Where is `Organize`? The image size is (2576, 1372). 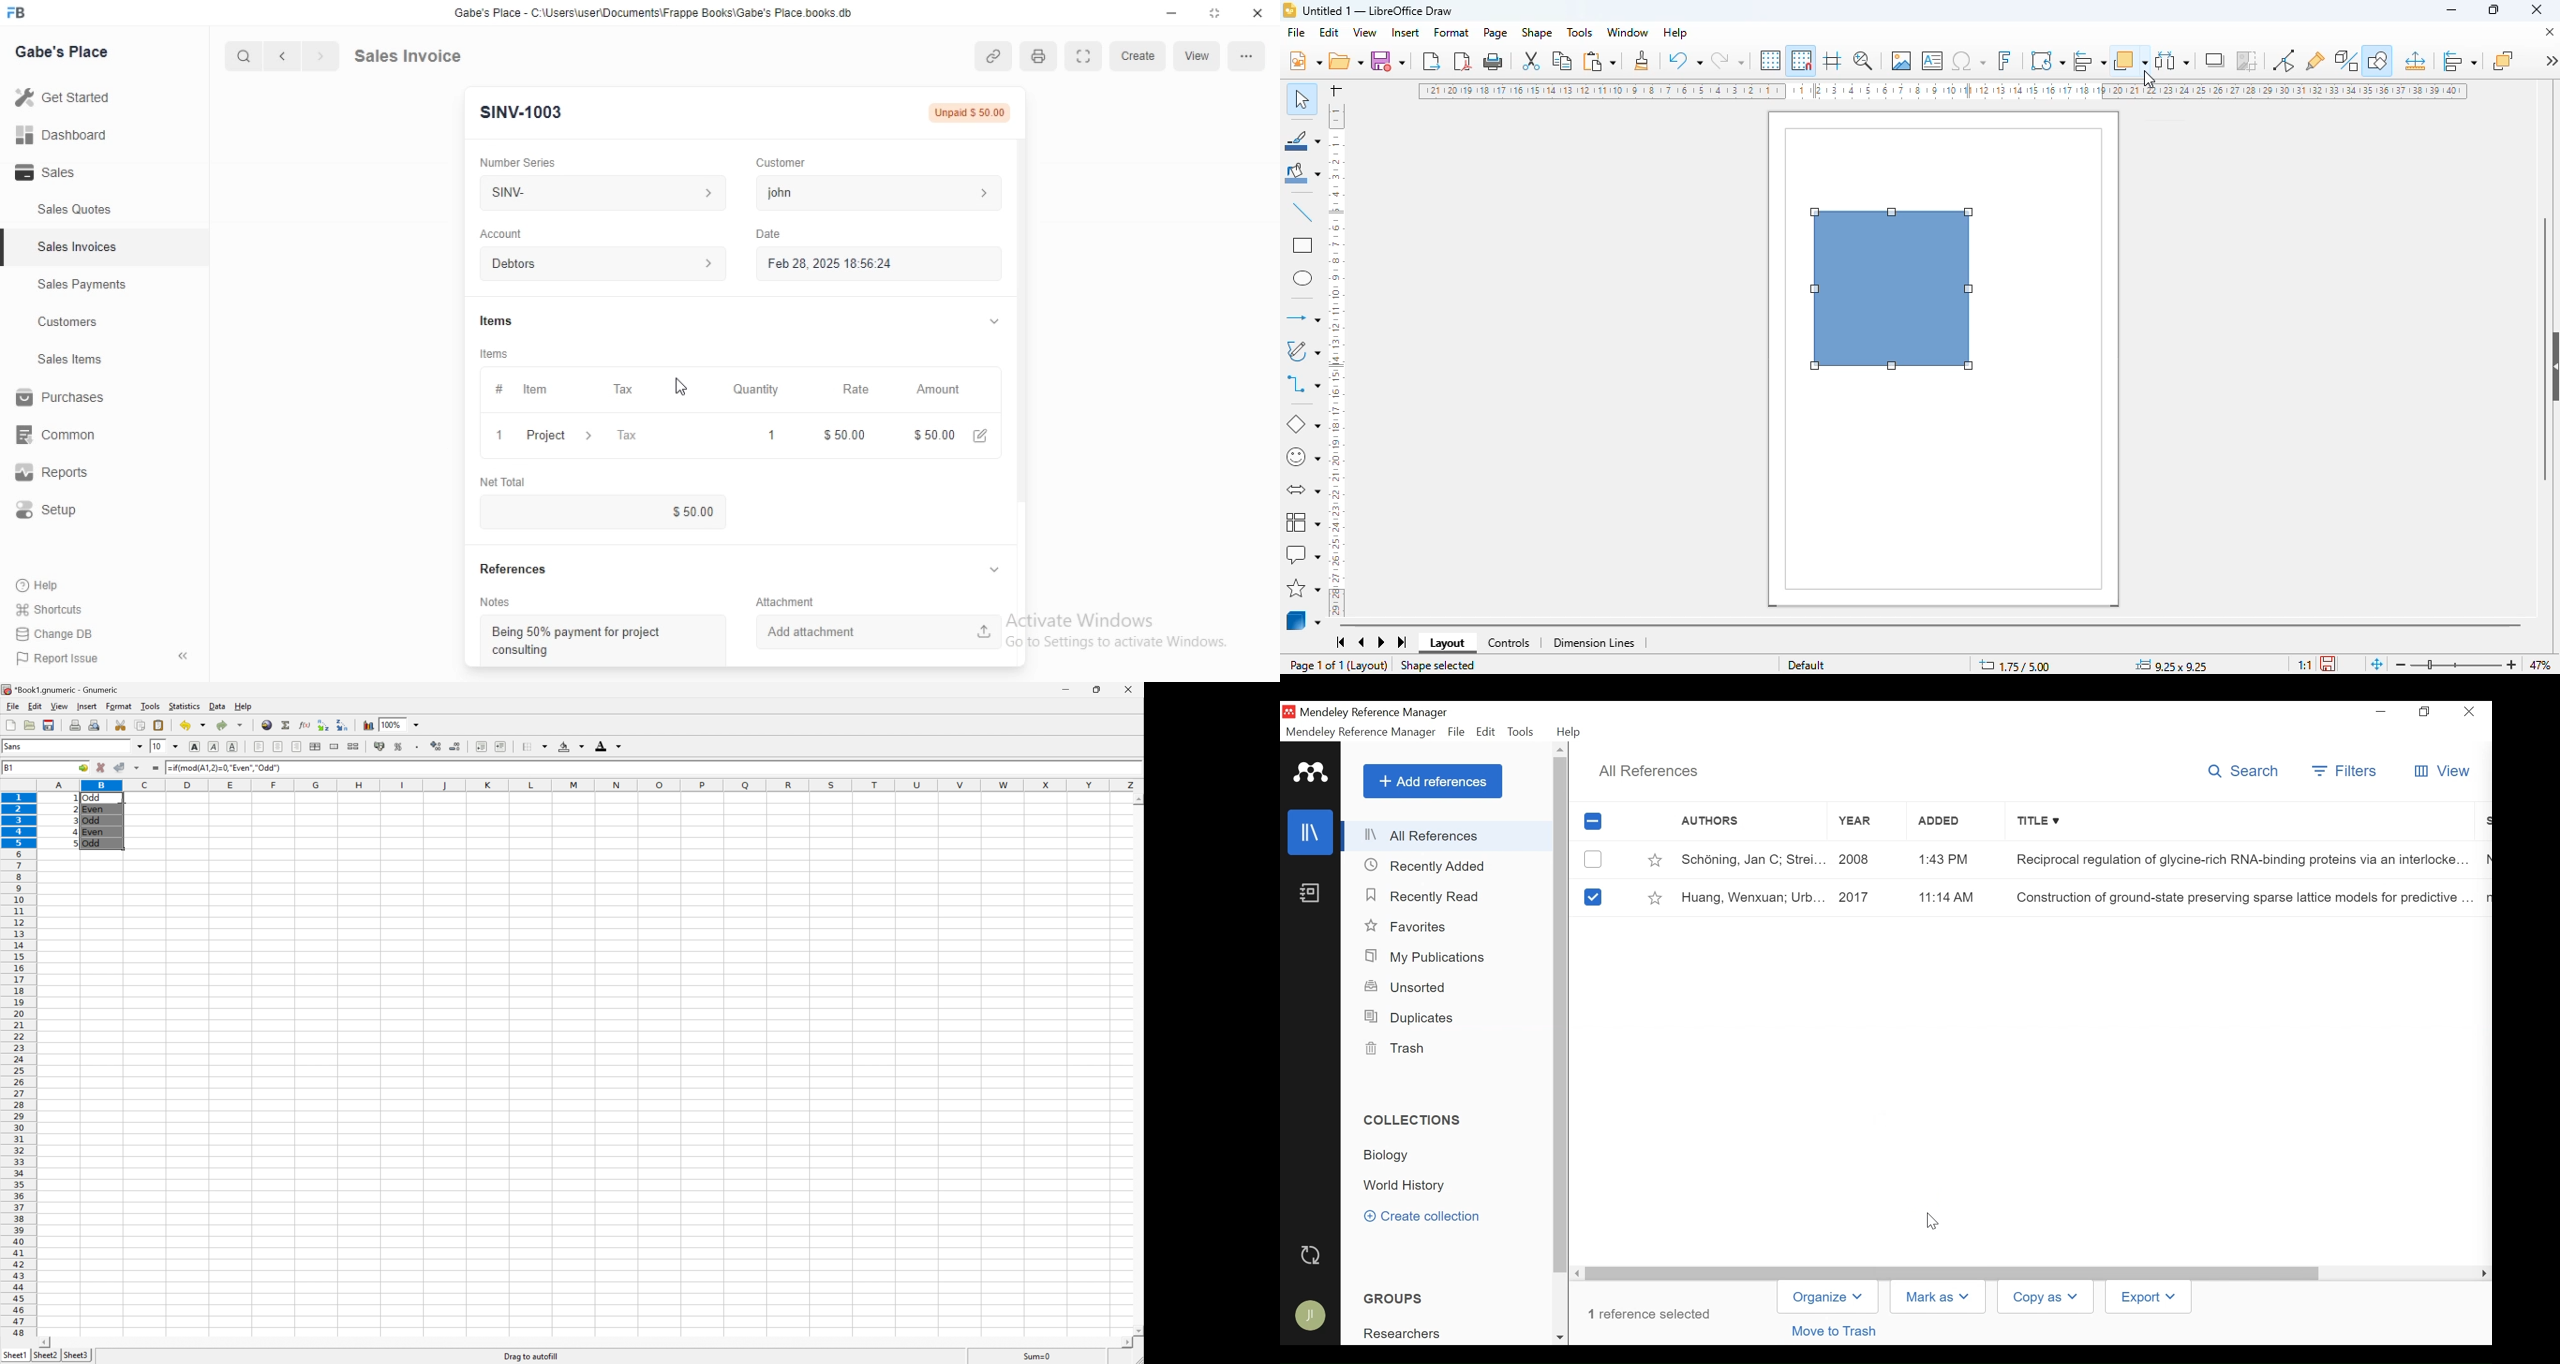
Organize is located at coordinates (1828, 1296).